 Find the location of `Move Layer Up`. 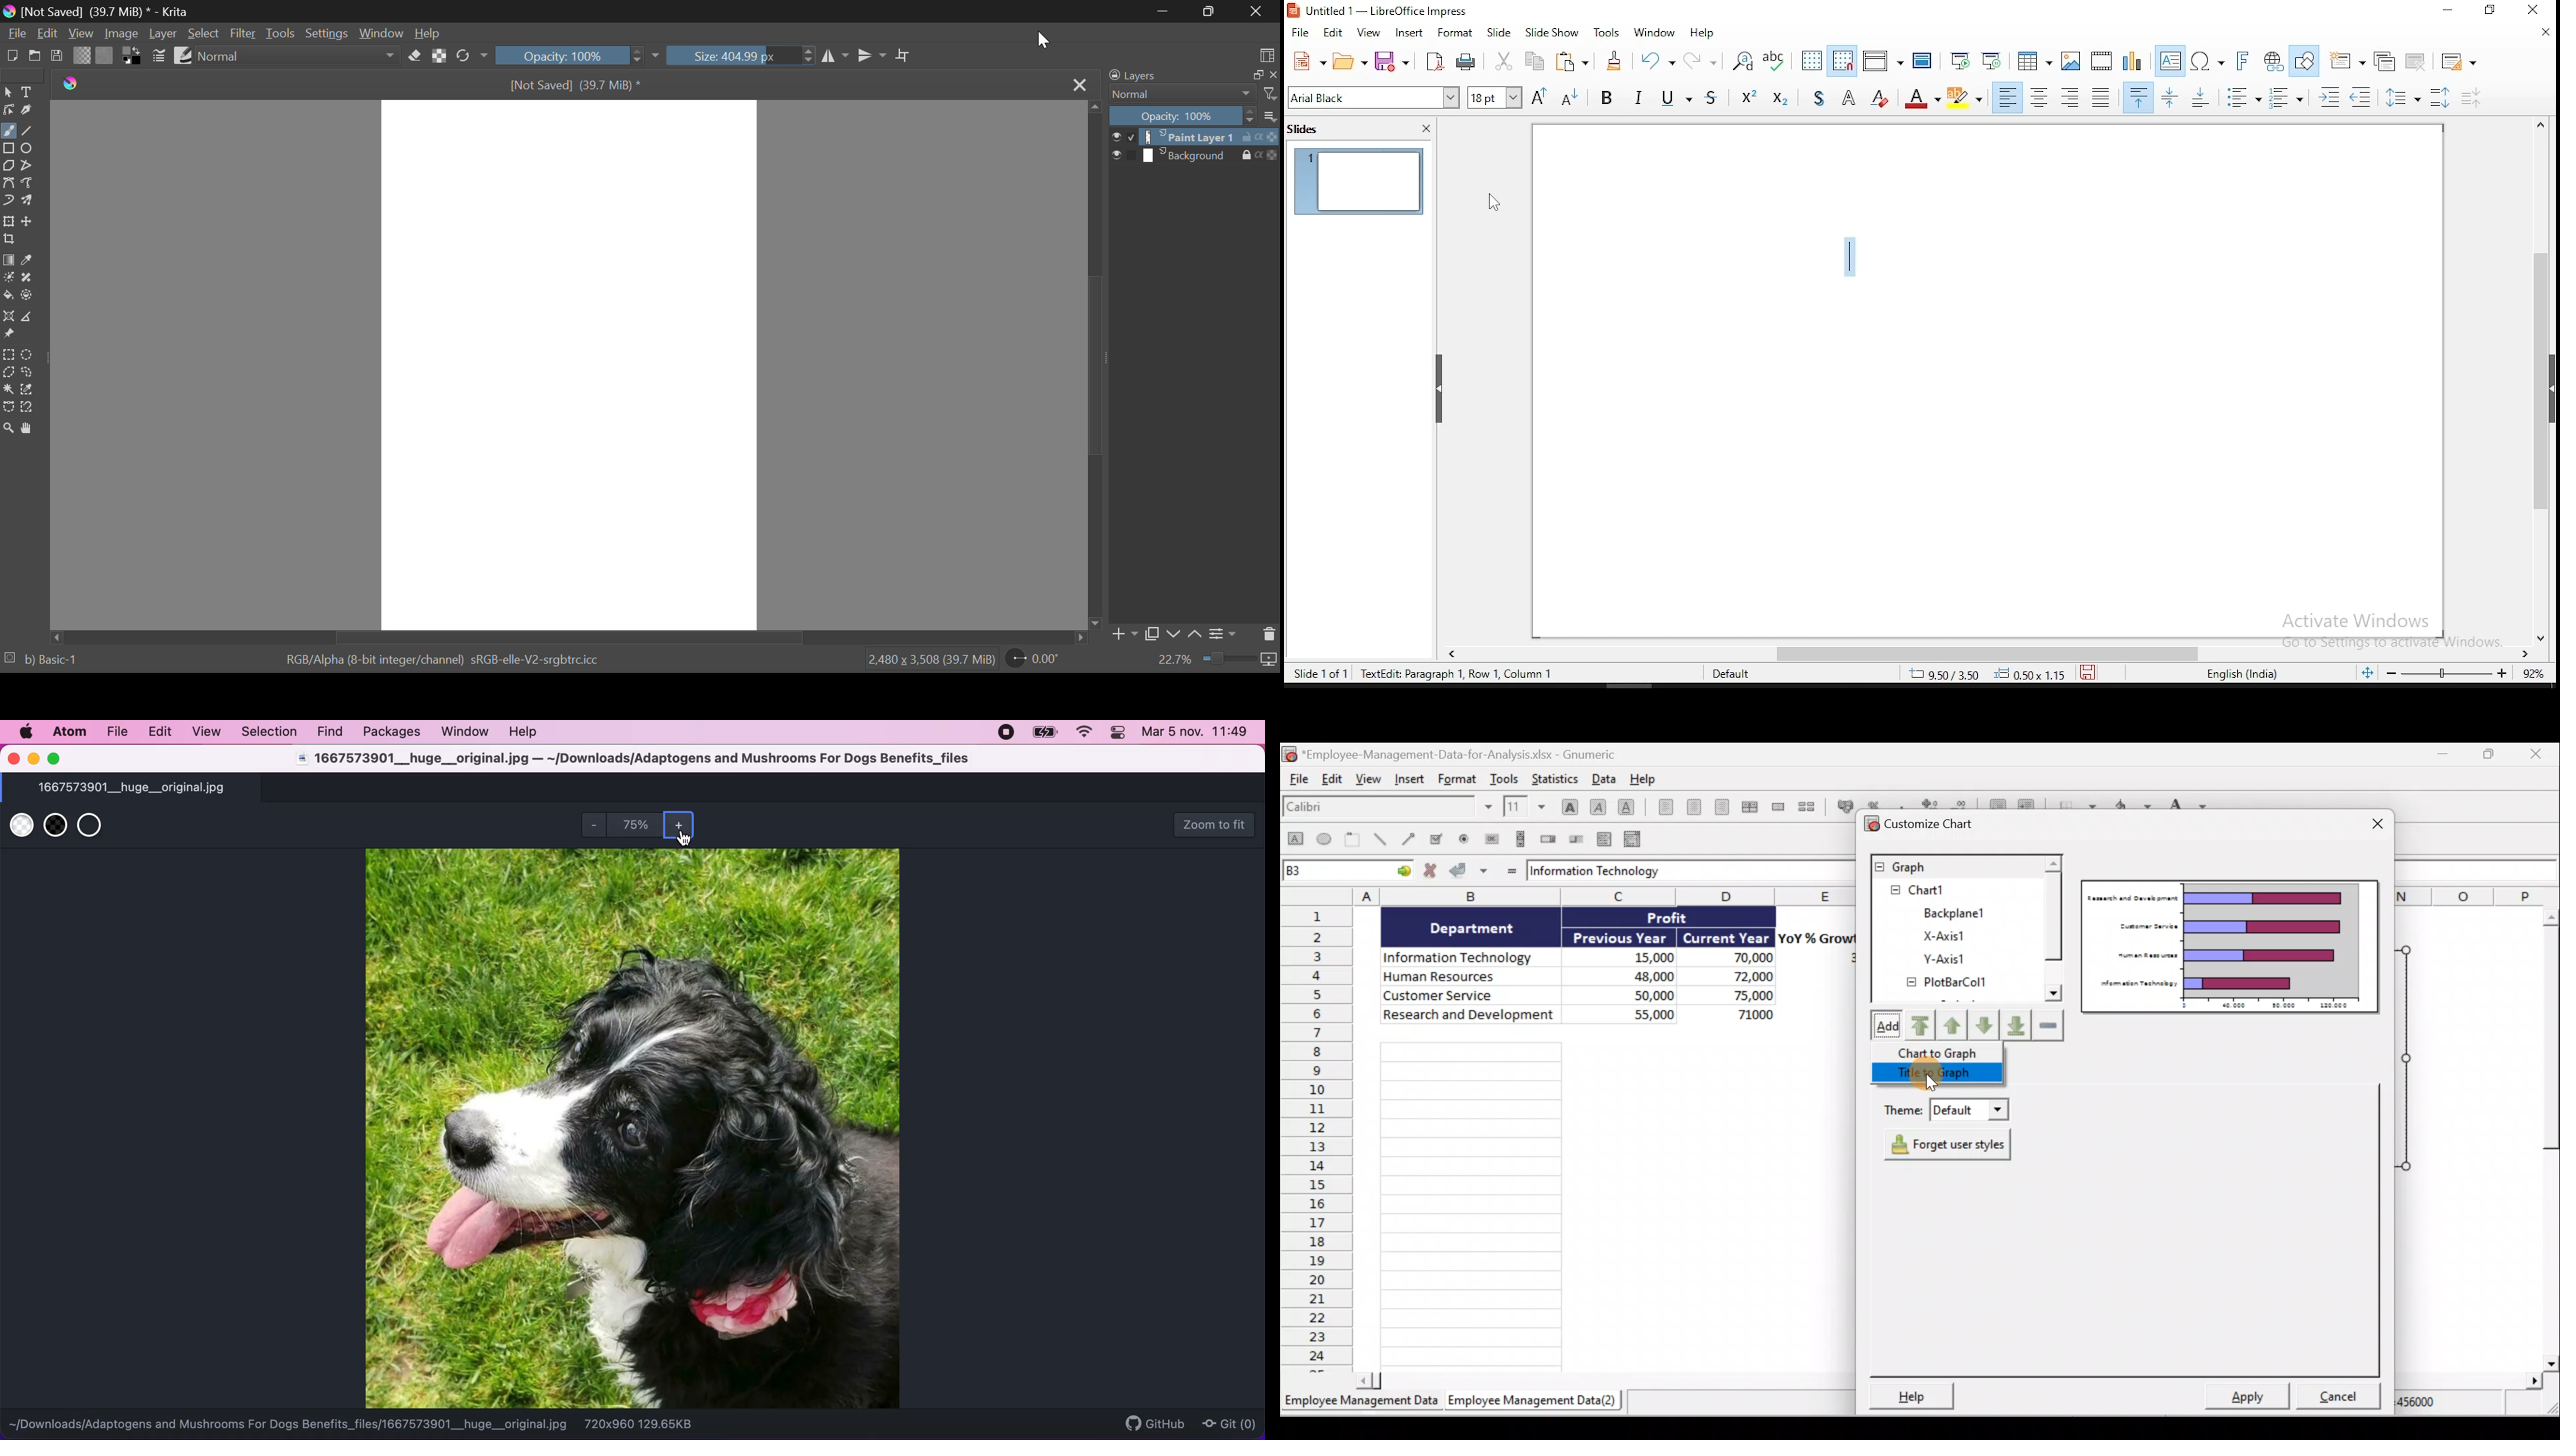

Move Layer Up is located at coordinates (1195, 636).